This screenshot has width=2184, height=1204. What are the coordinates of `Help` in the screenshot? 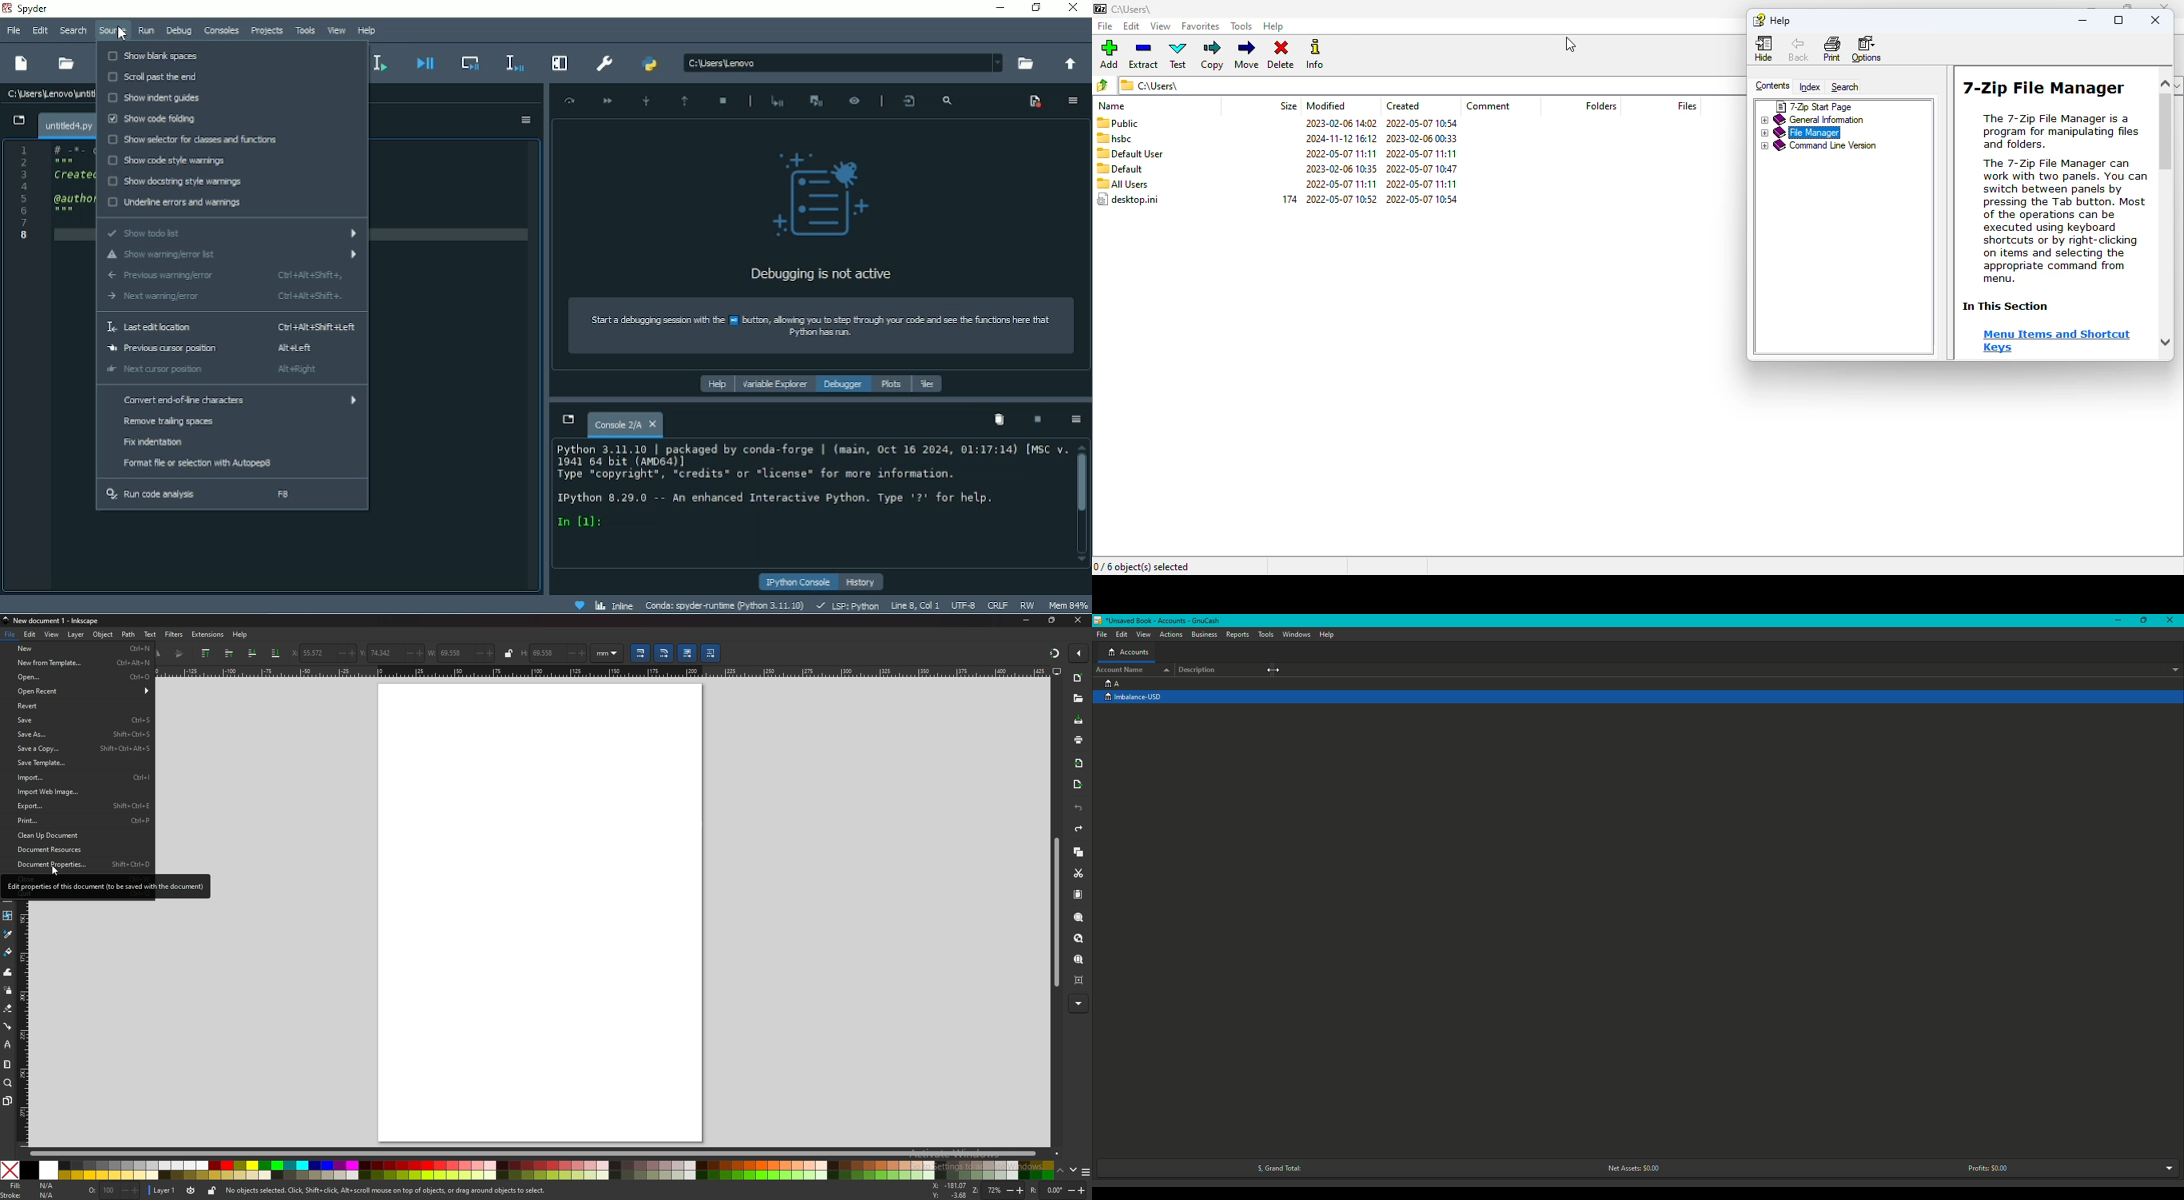 It's located at (366, 30).